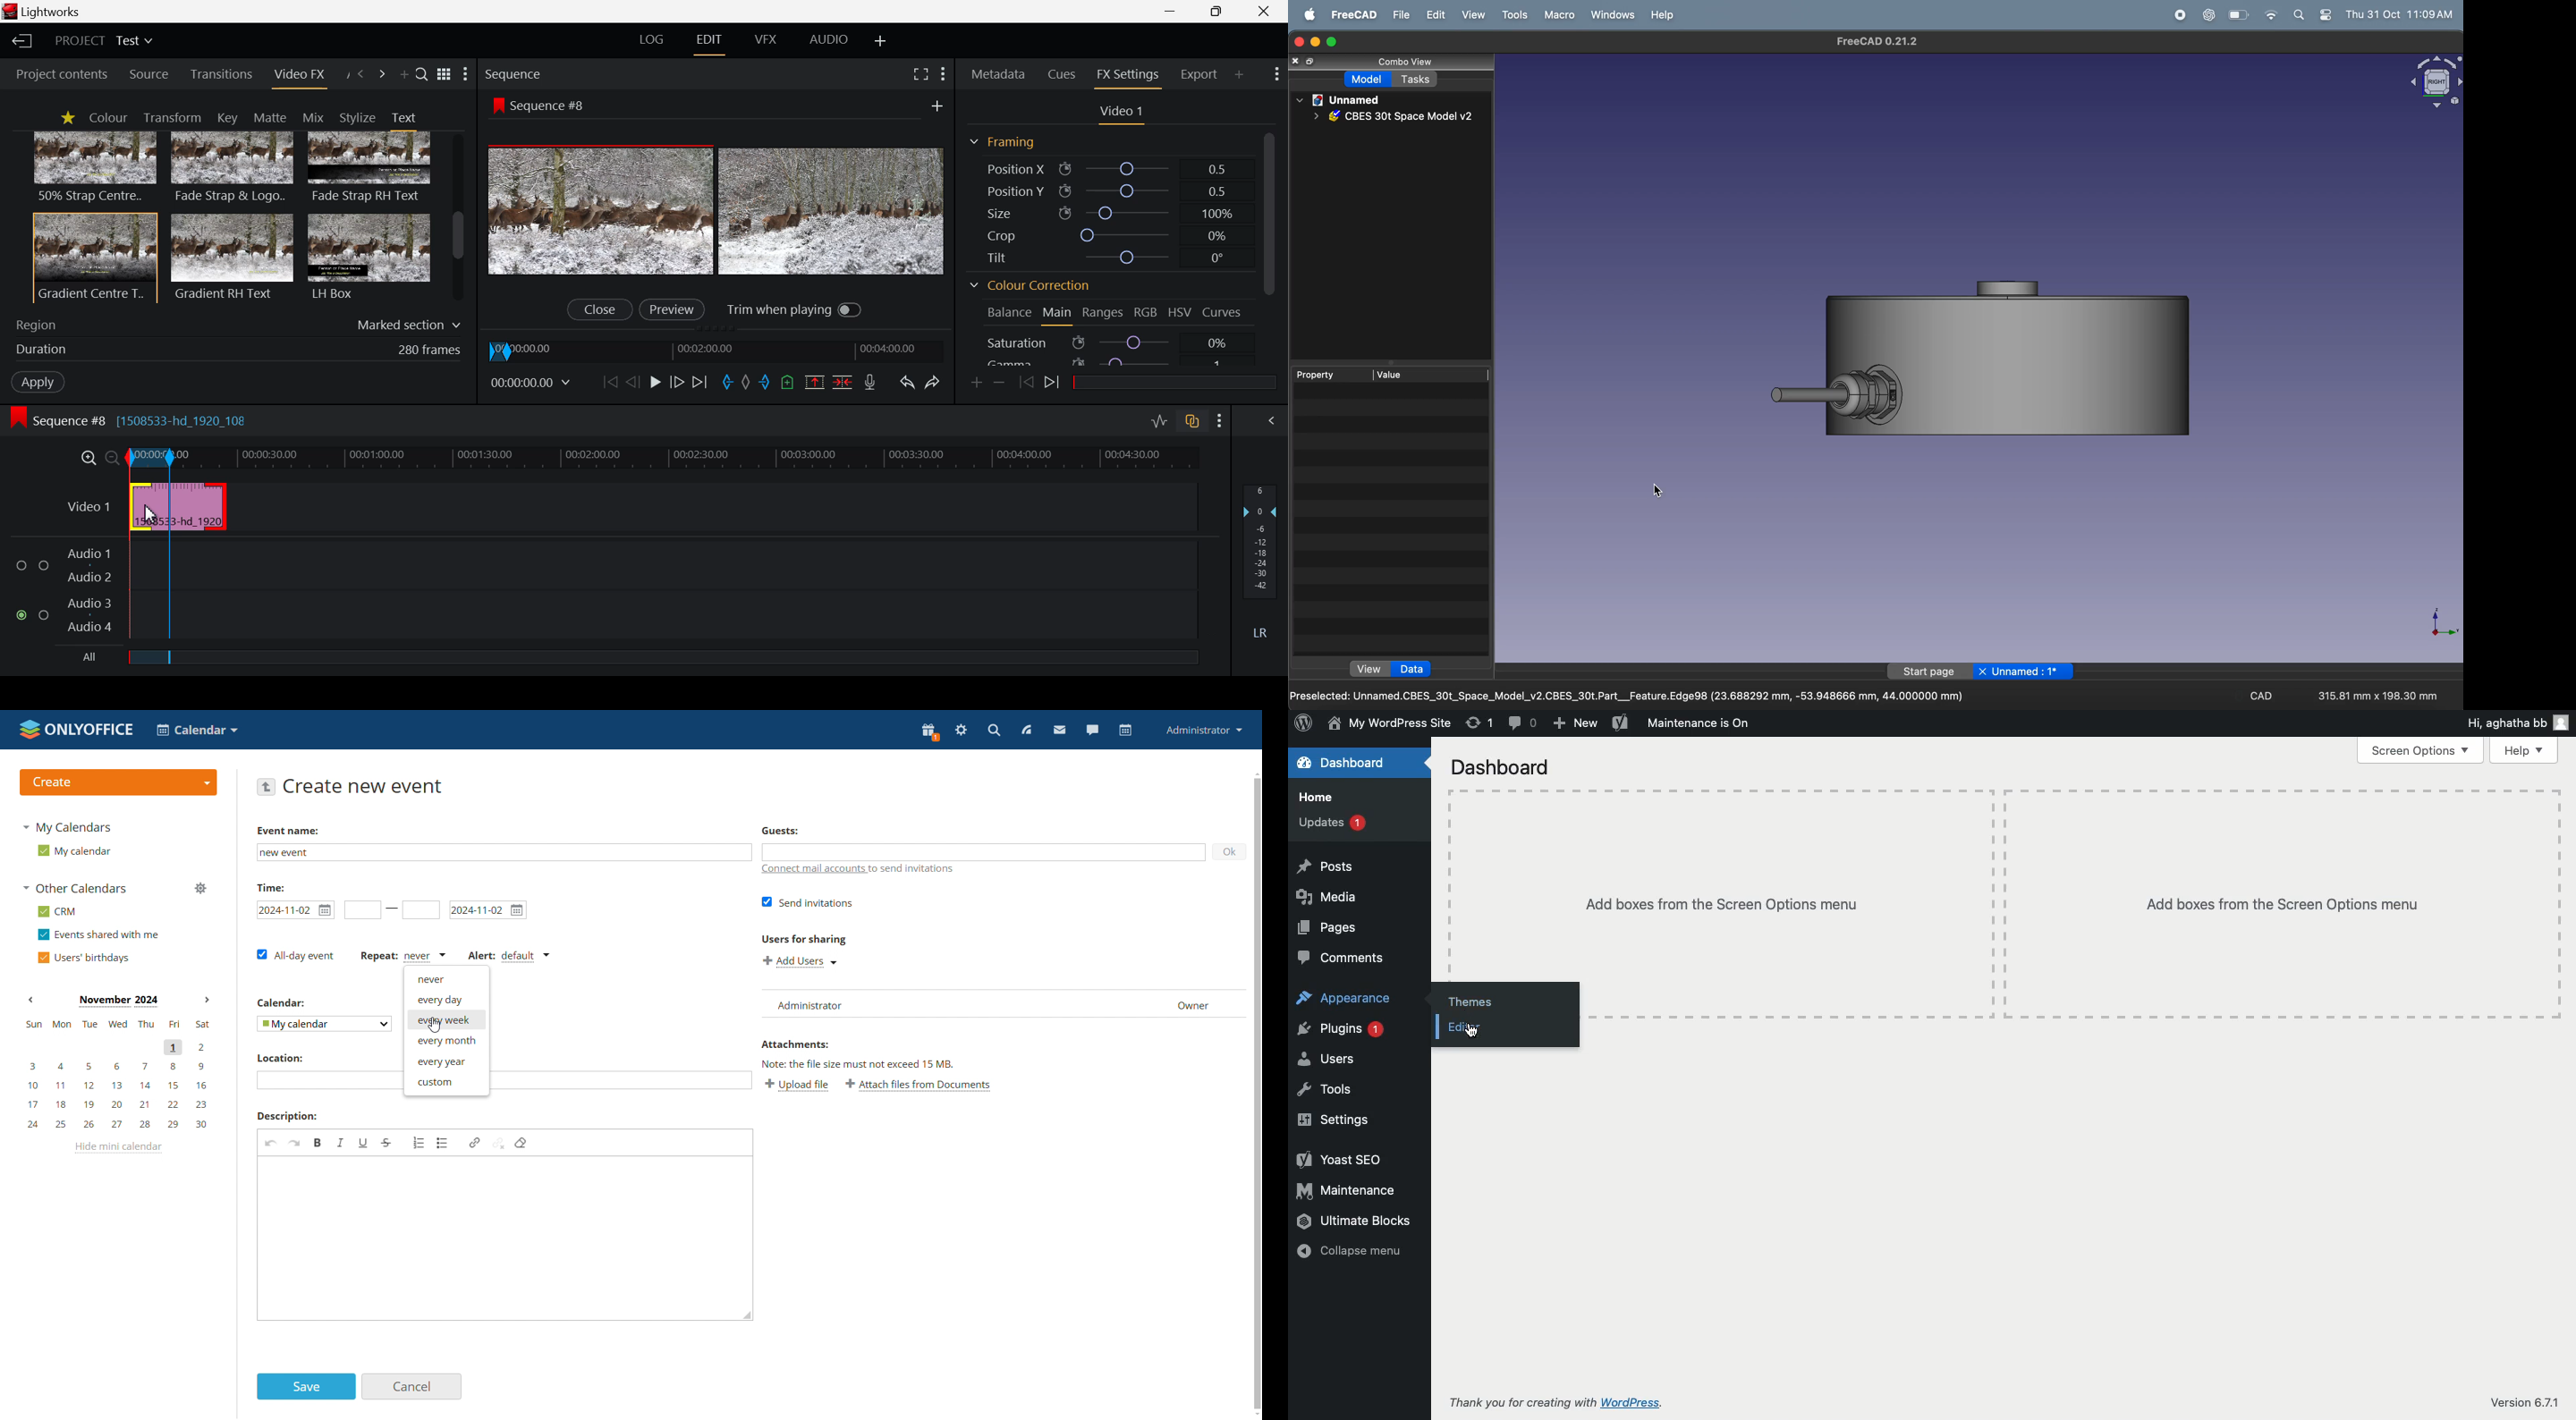 This screenshot has height=1428, width=2576. Describe the element at coordinates (1879, 40) in the screenshot. I see `FreeCAD 0.21.2` at that location.